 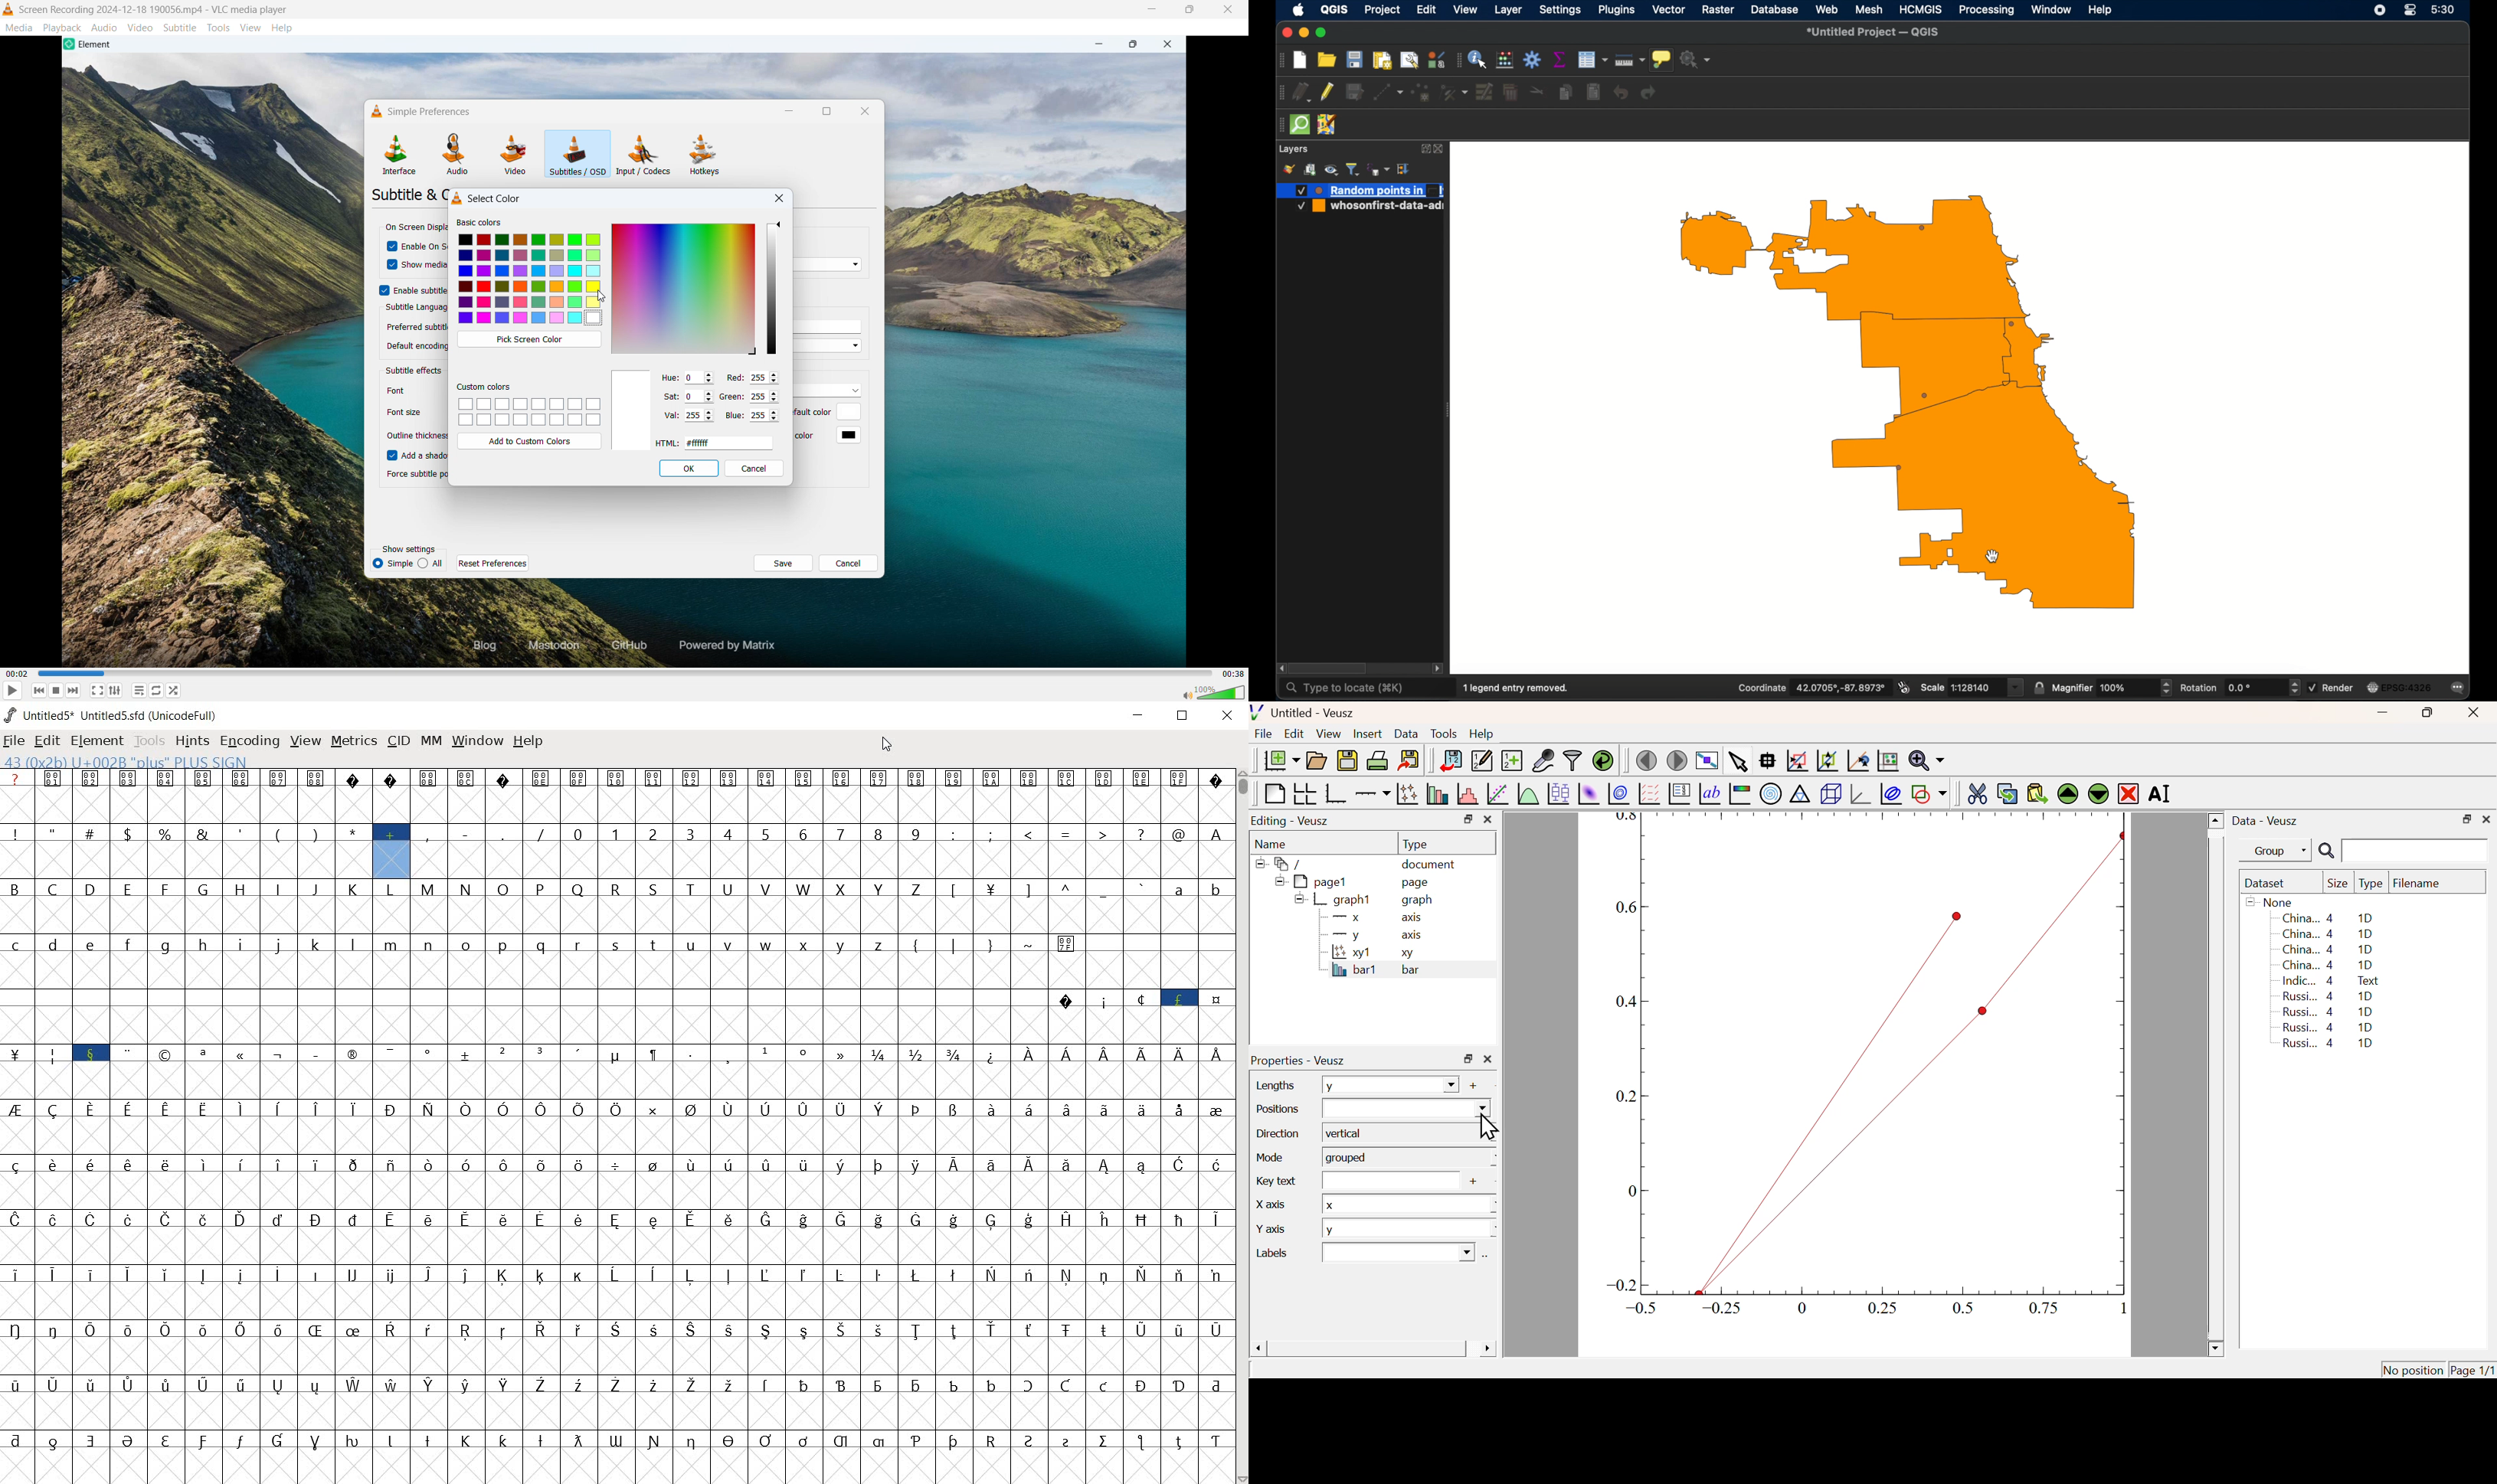 What do you see at coordinates (1437, 794) in the screenshot?
I see `Plot bar charts` at bounding box center [1437, 794].